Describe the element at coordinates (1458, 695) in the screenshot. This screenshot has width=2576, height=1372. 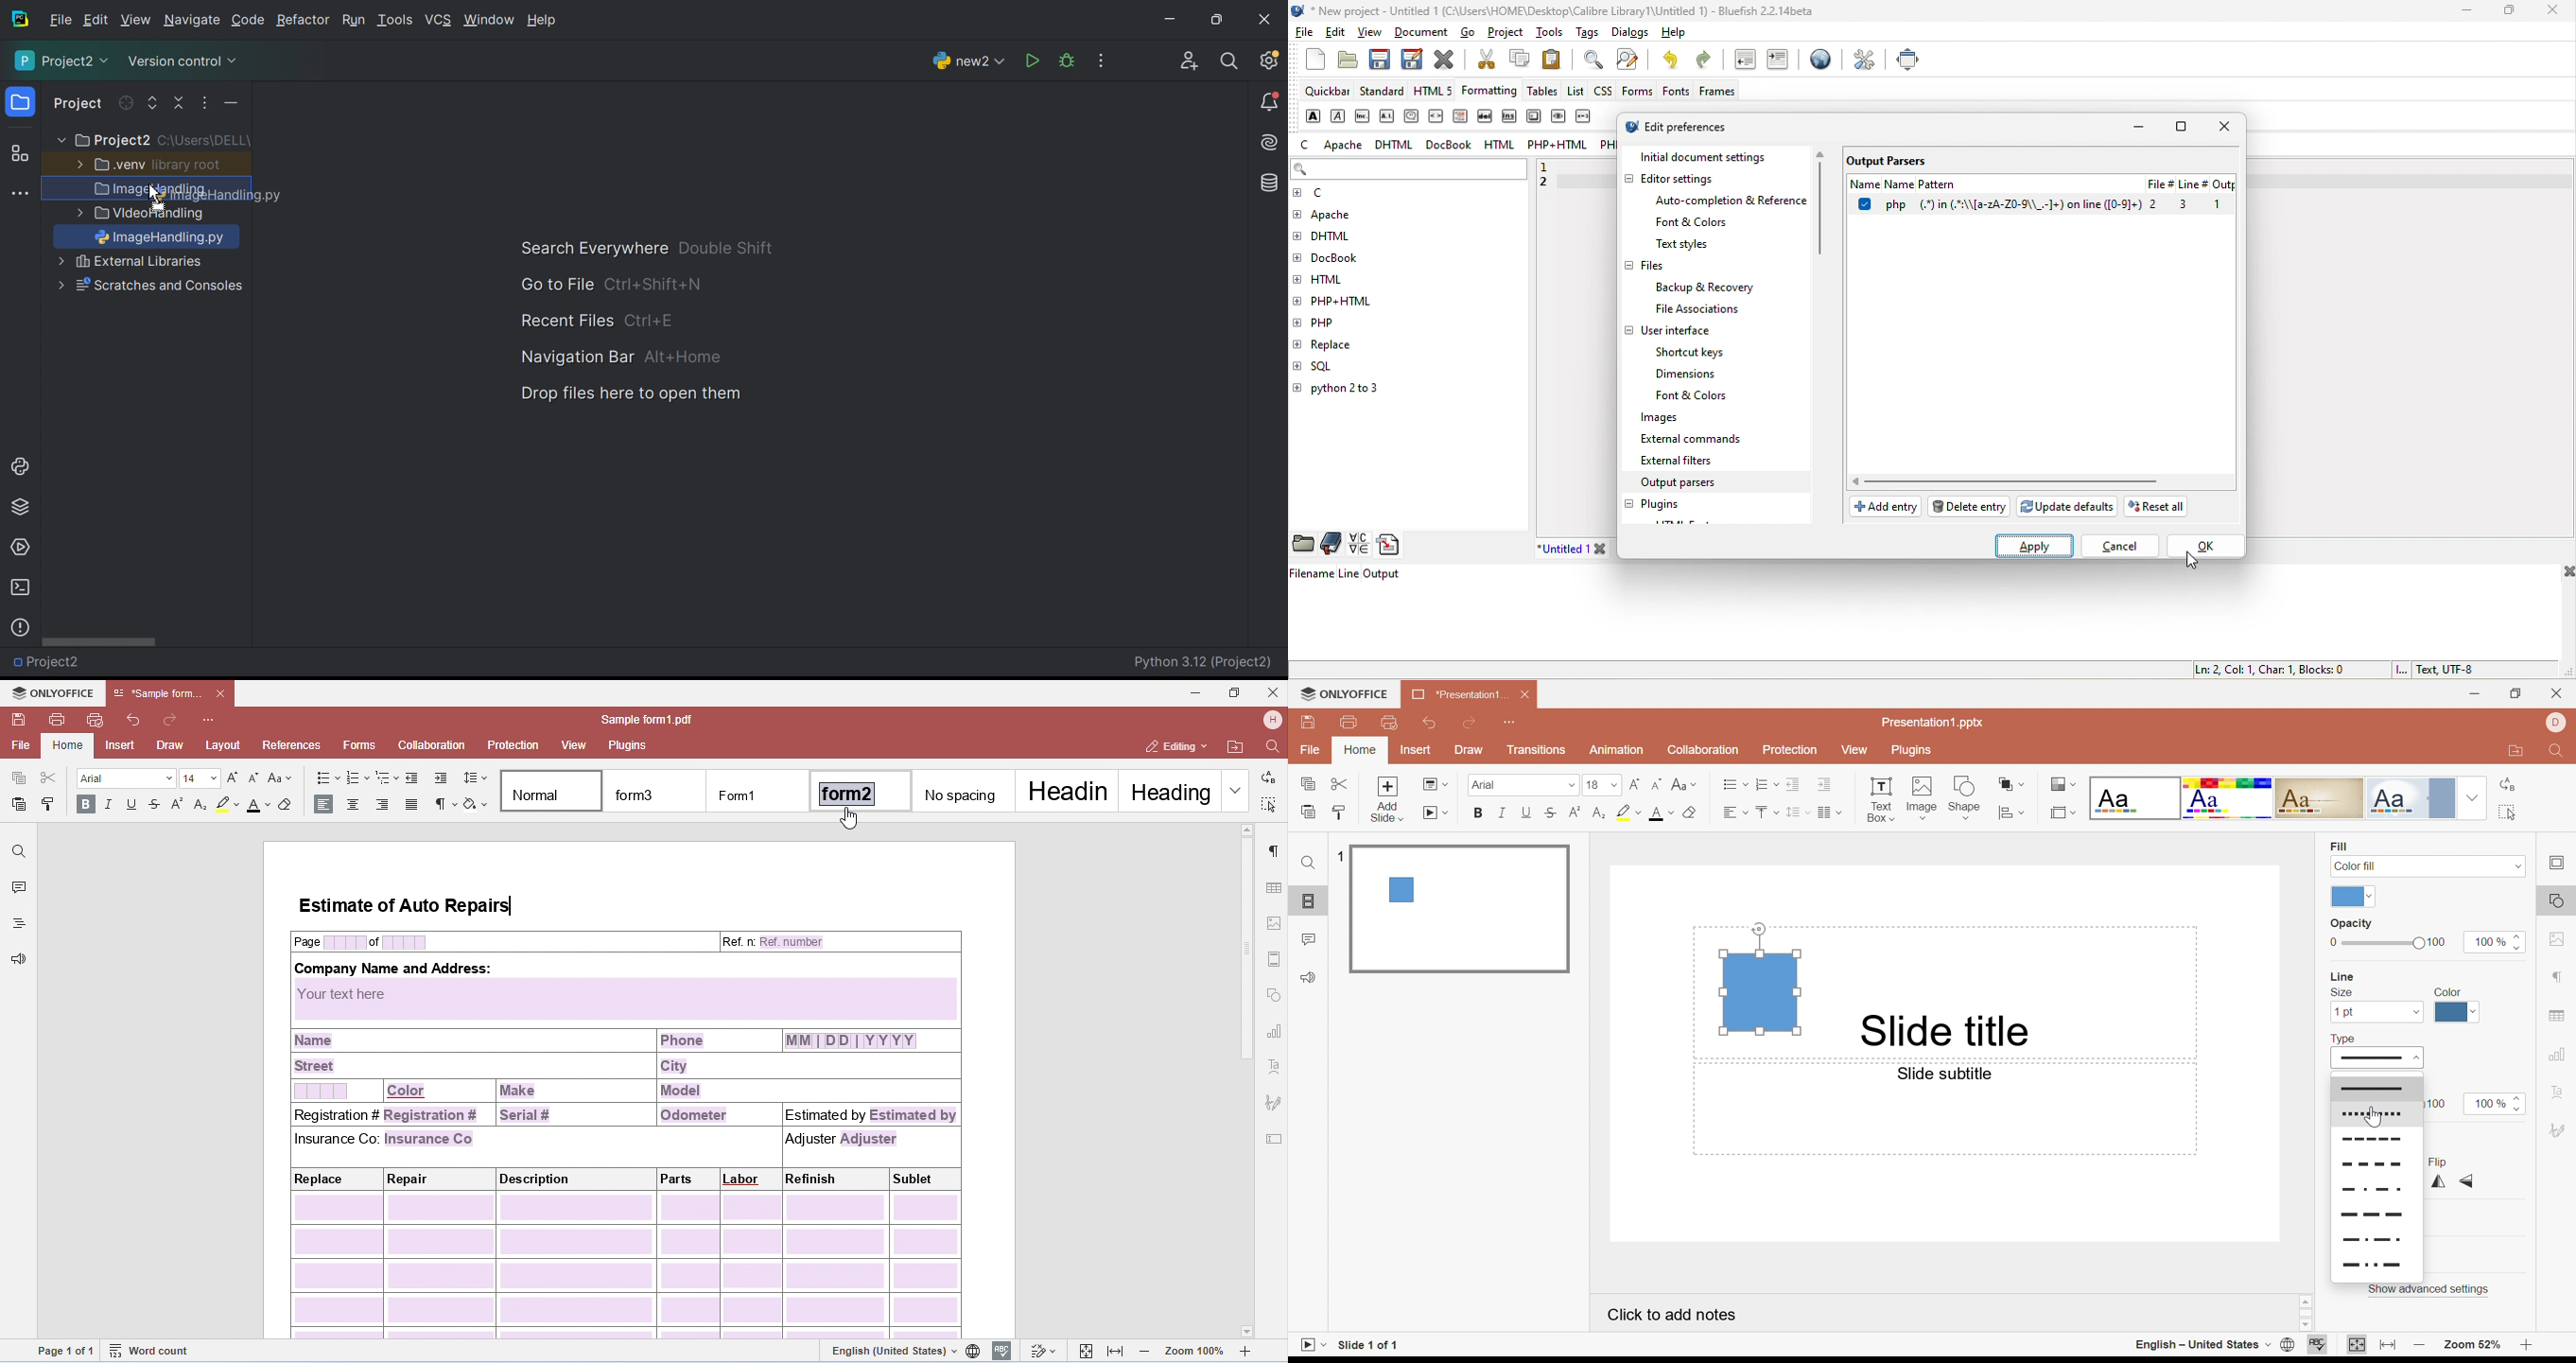
I see `*Presentation1....xlsx` at that location.